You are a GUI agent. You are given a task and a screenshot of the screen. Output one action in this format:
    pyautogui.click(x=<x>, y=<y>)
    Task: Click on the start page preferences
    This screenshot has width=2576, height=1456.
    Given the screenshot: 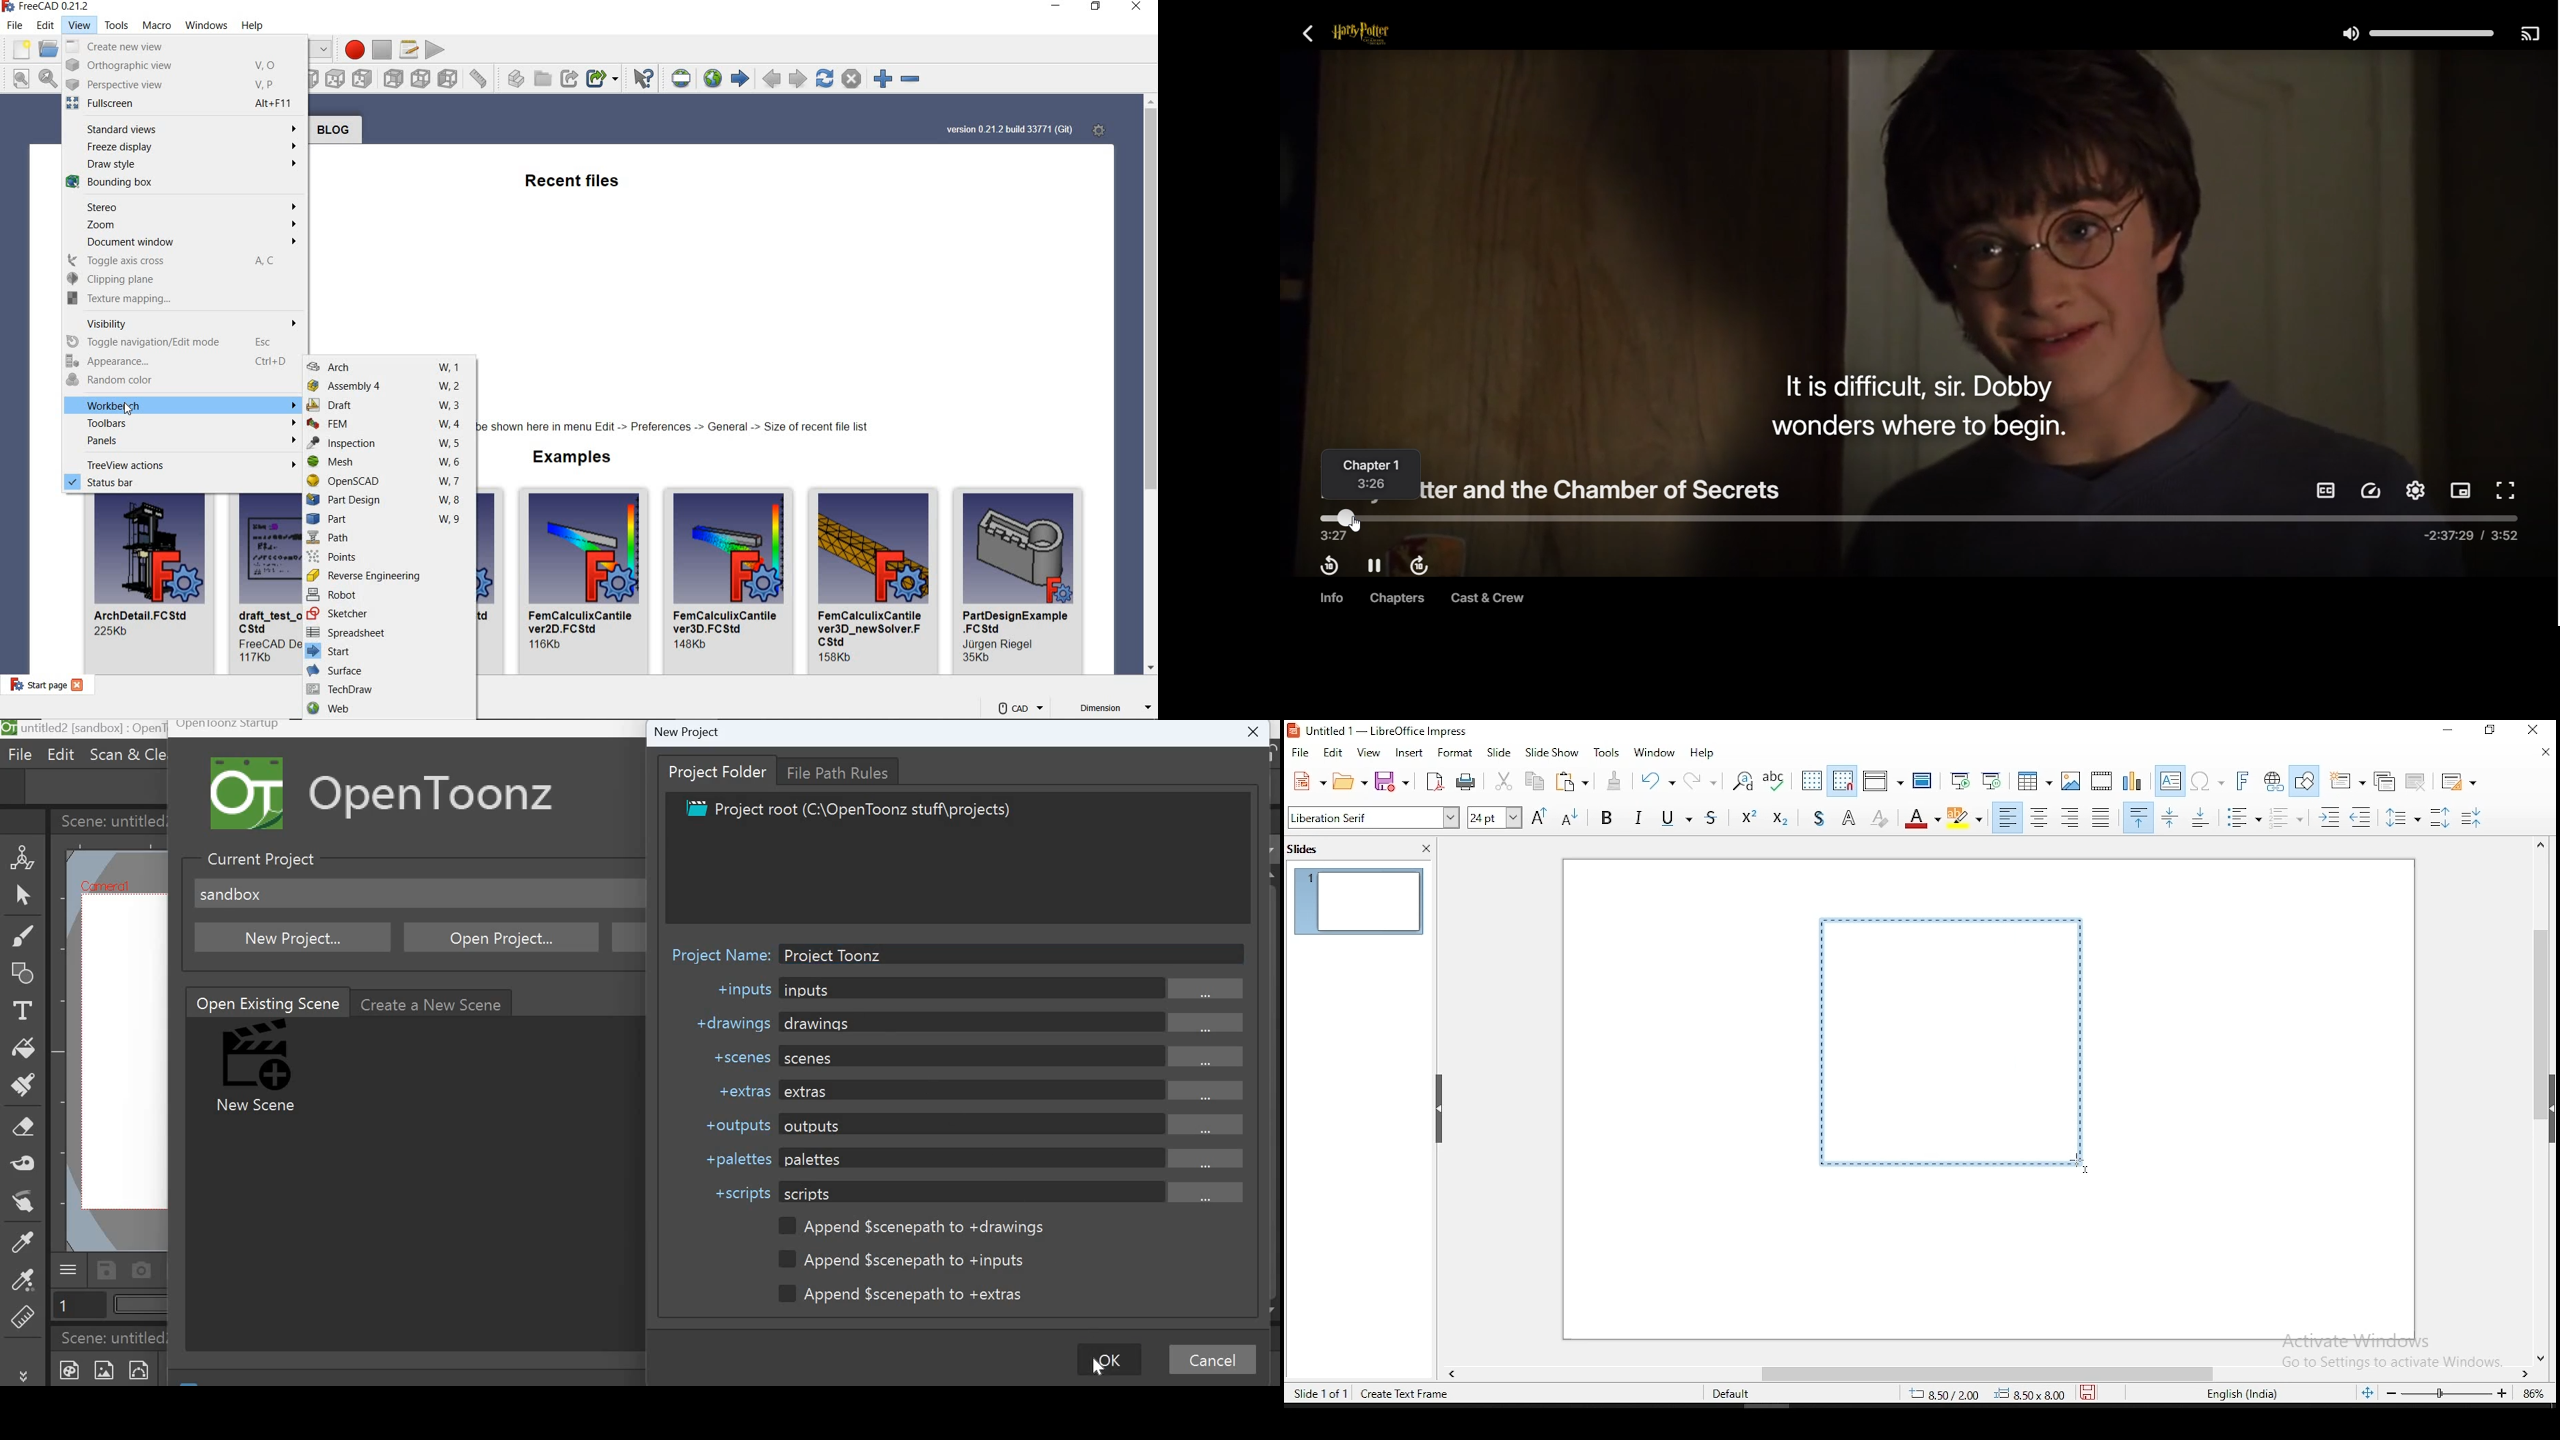 What is the action you would take?
    pyautogui.click(x=1102, y=131)
    